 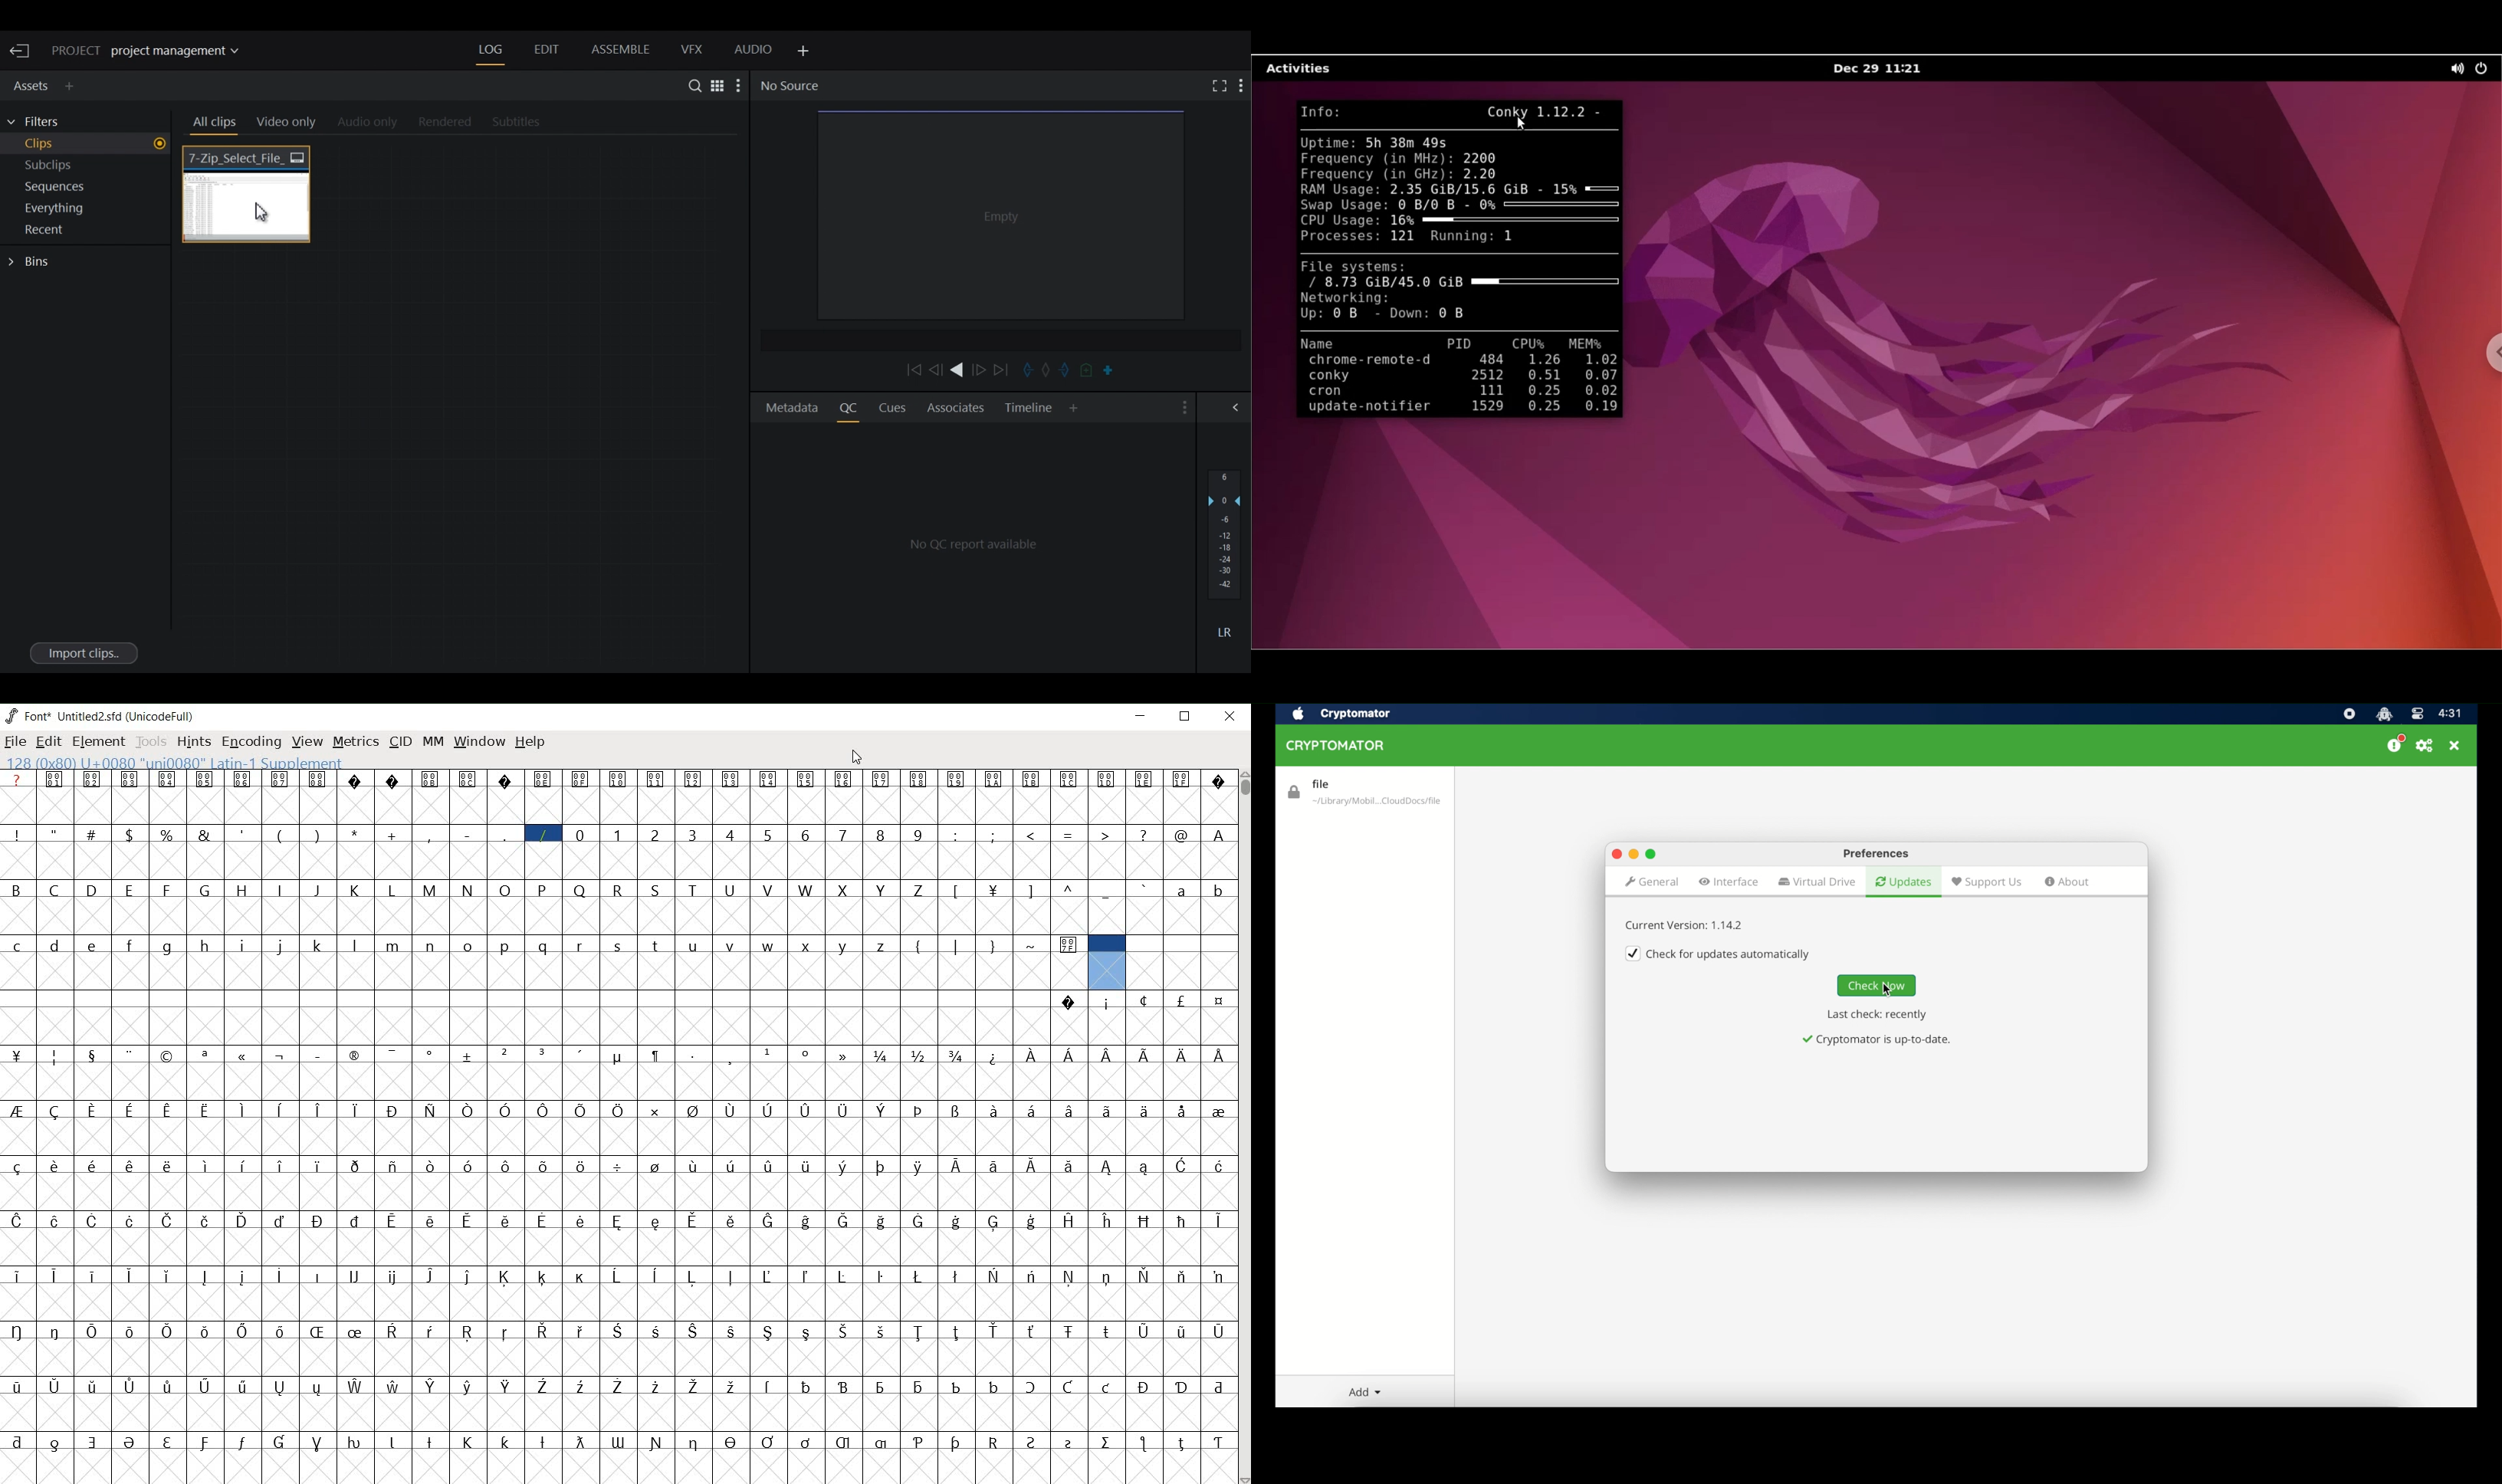 I want to click on 9, so click(x=920, y=834).